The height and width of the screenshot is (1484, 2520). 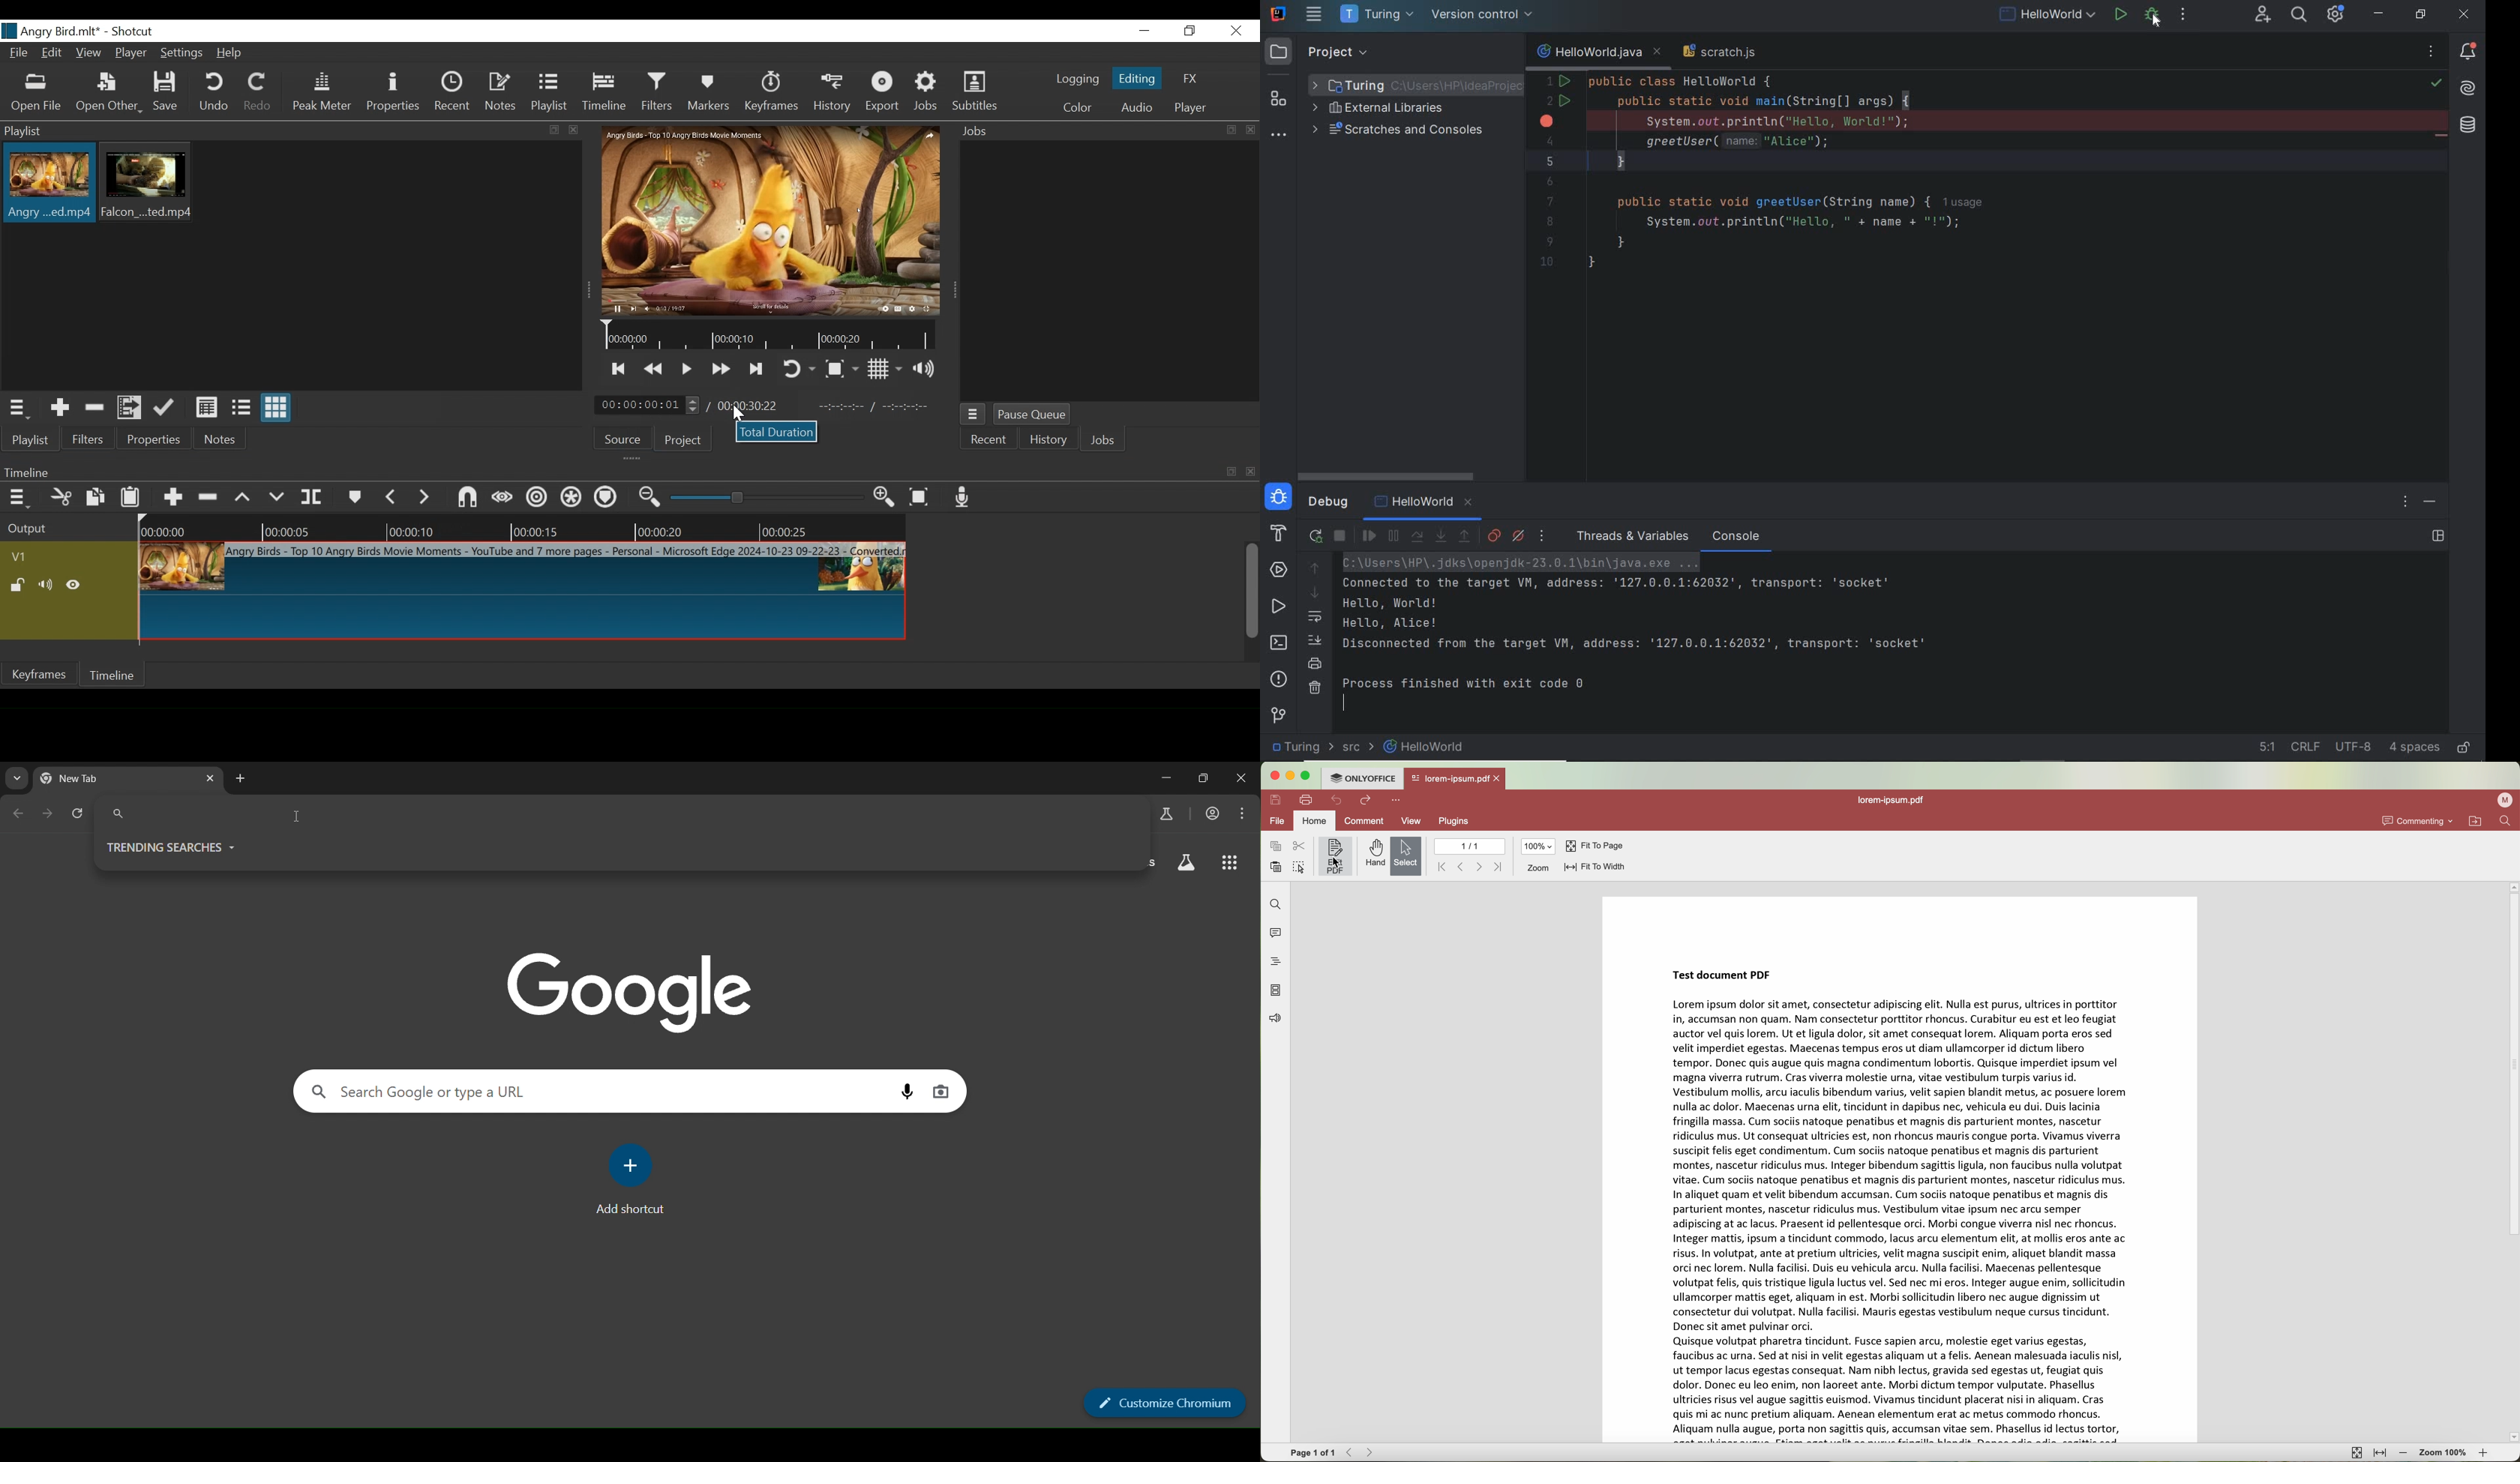 What do you see at coordinates (94, 776) in the screenshot?
I see `current tab` at bounding box center [94, 776].